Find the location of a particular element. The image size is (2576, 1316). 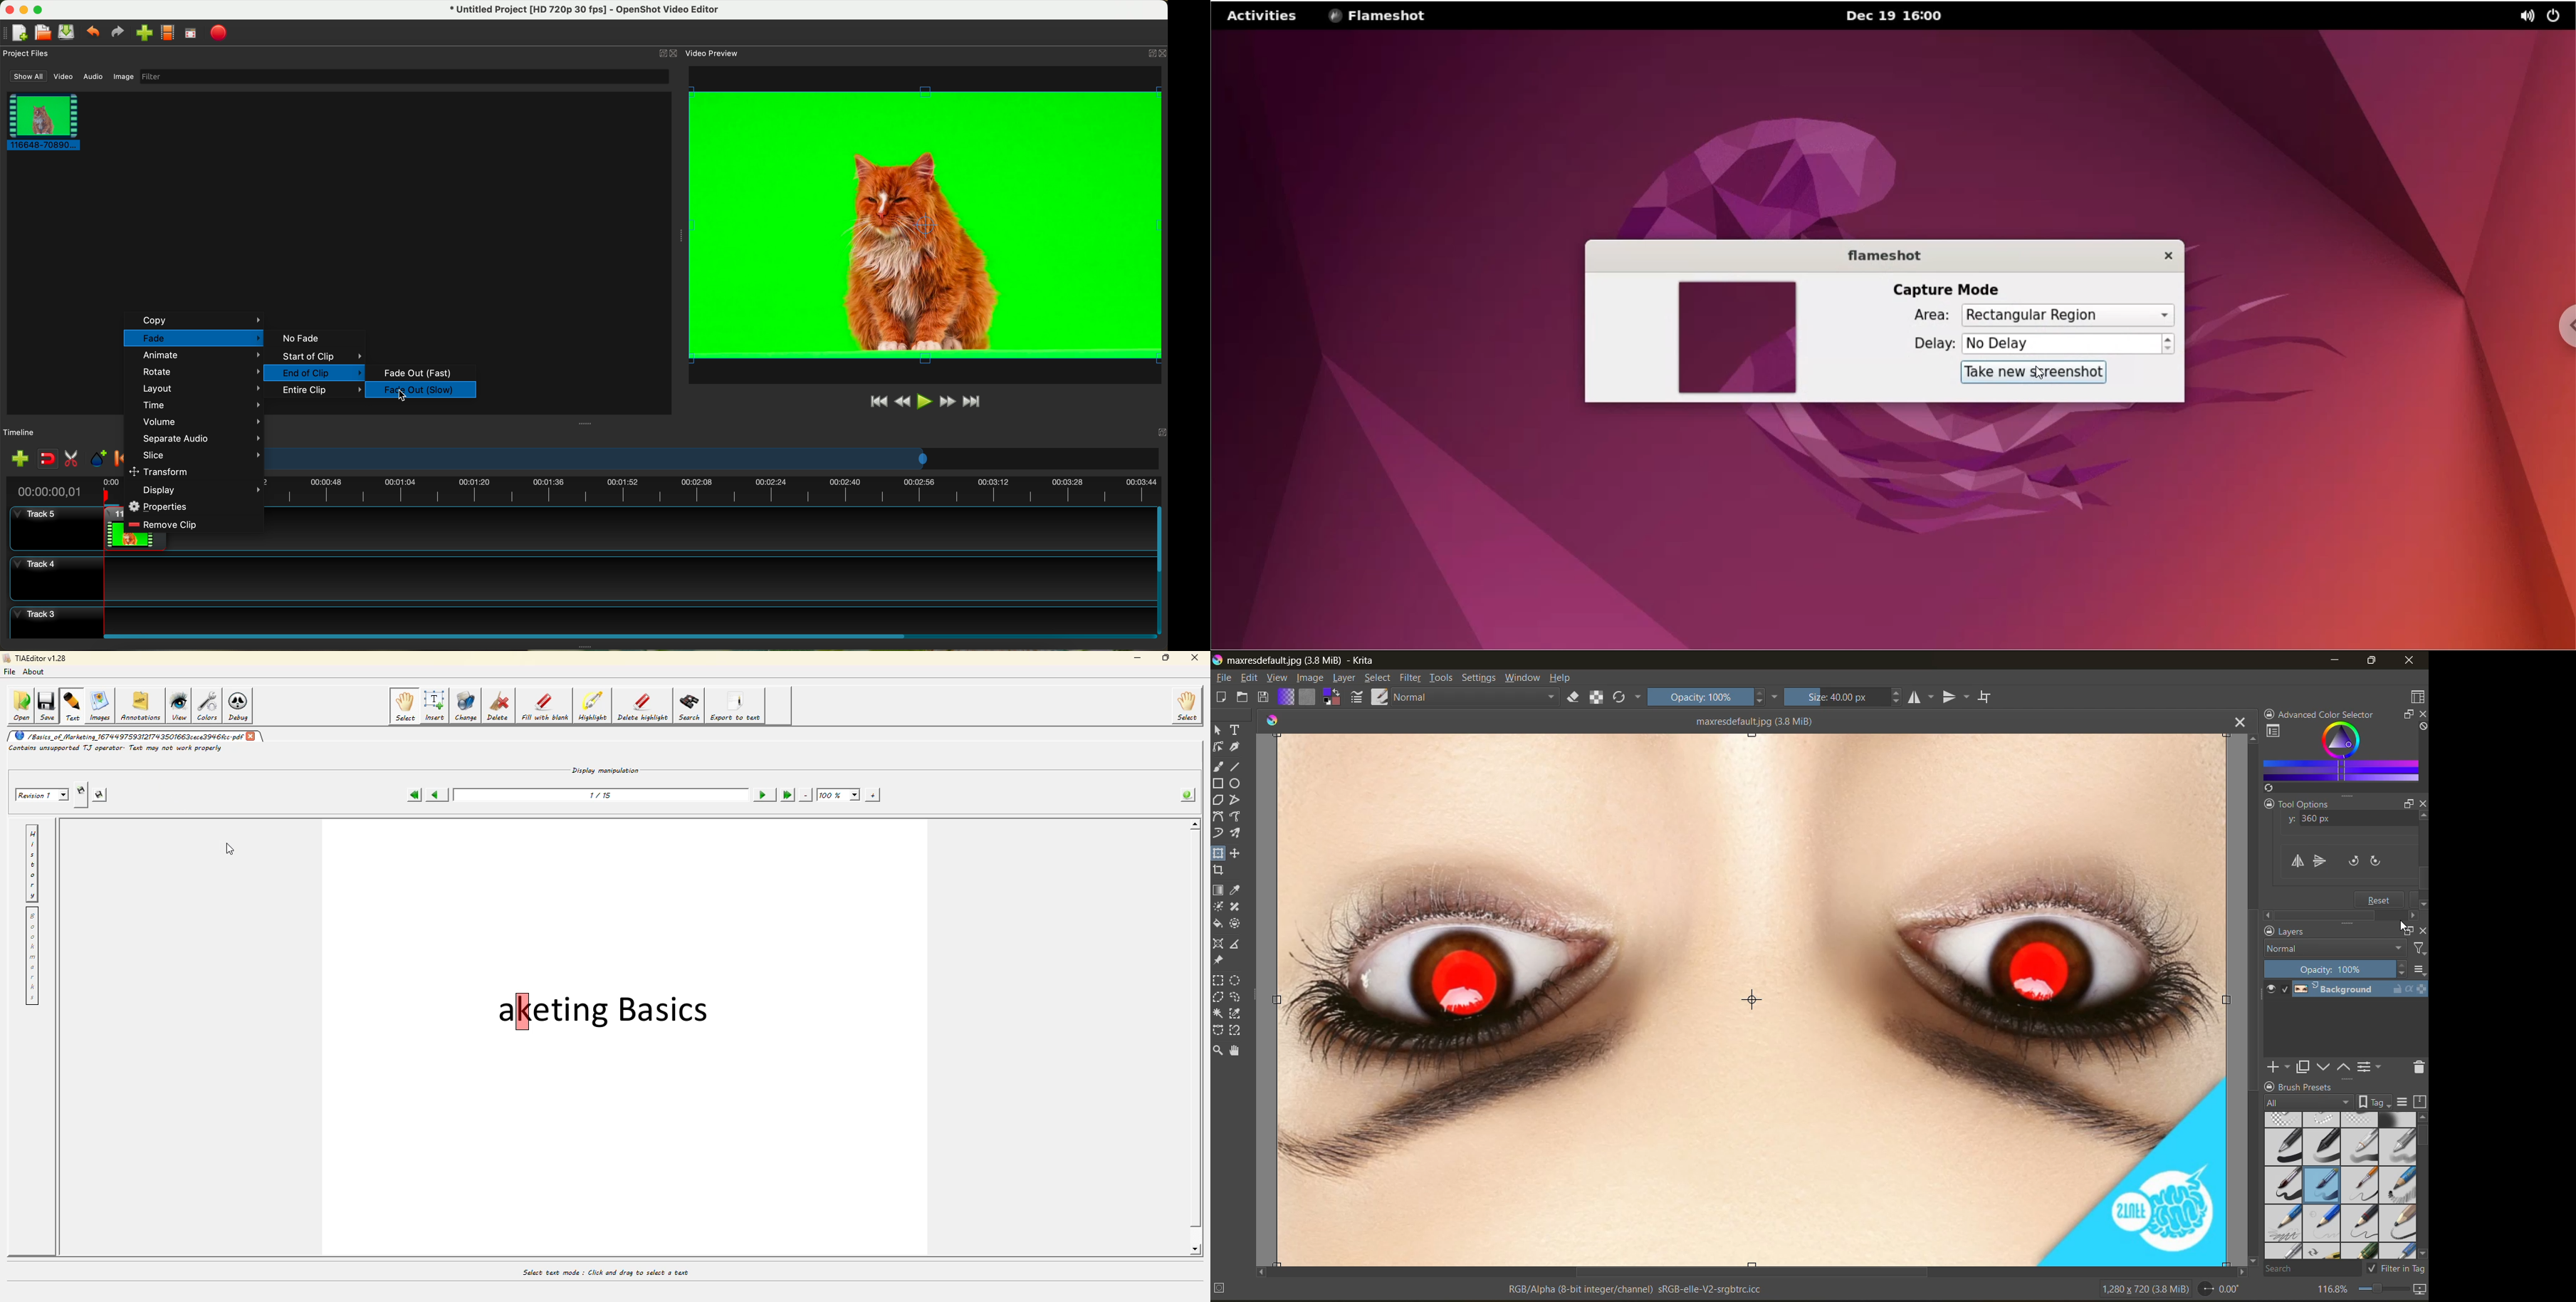

horizontal scroll bar is located at coordinates (1752, 1270).